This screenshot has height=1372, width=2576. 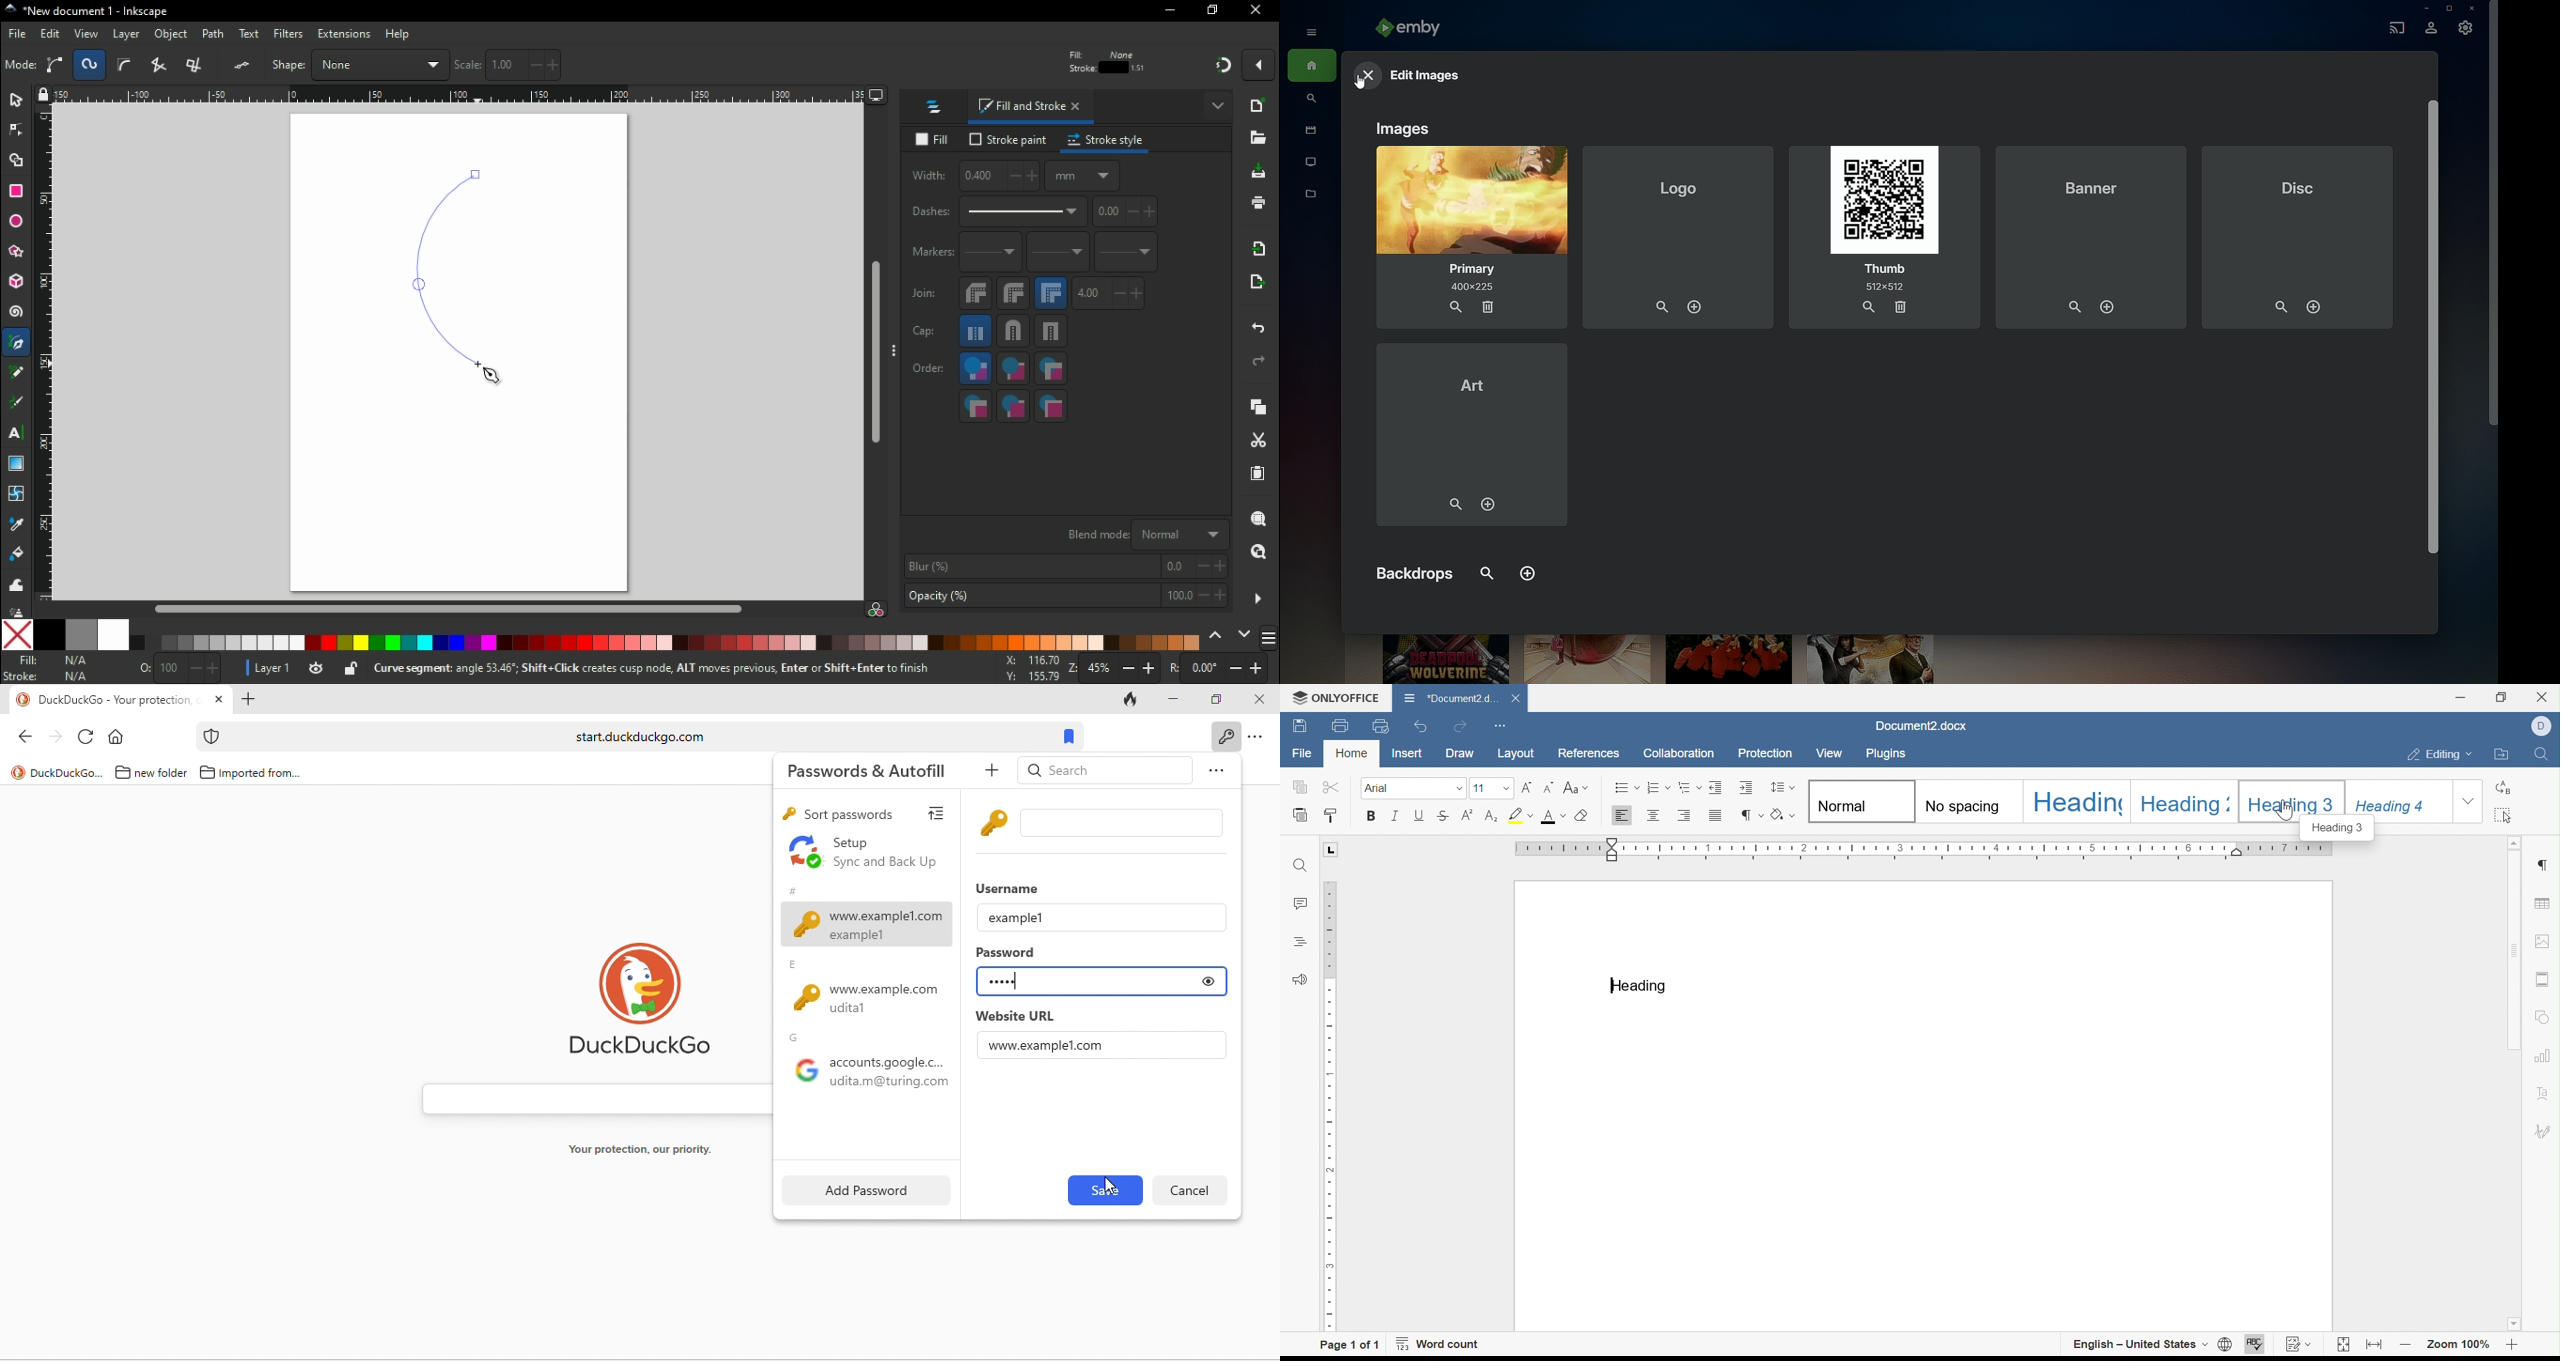 What do you see at coordinates (977, 334) in the screenshot?
I see `butt` at bounding box center [977, 334].